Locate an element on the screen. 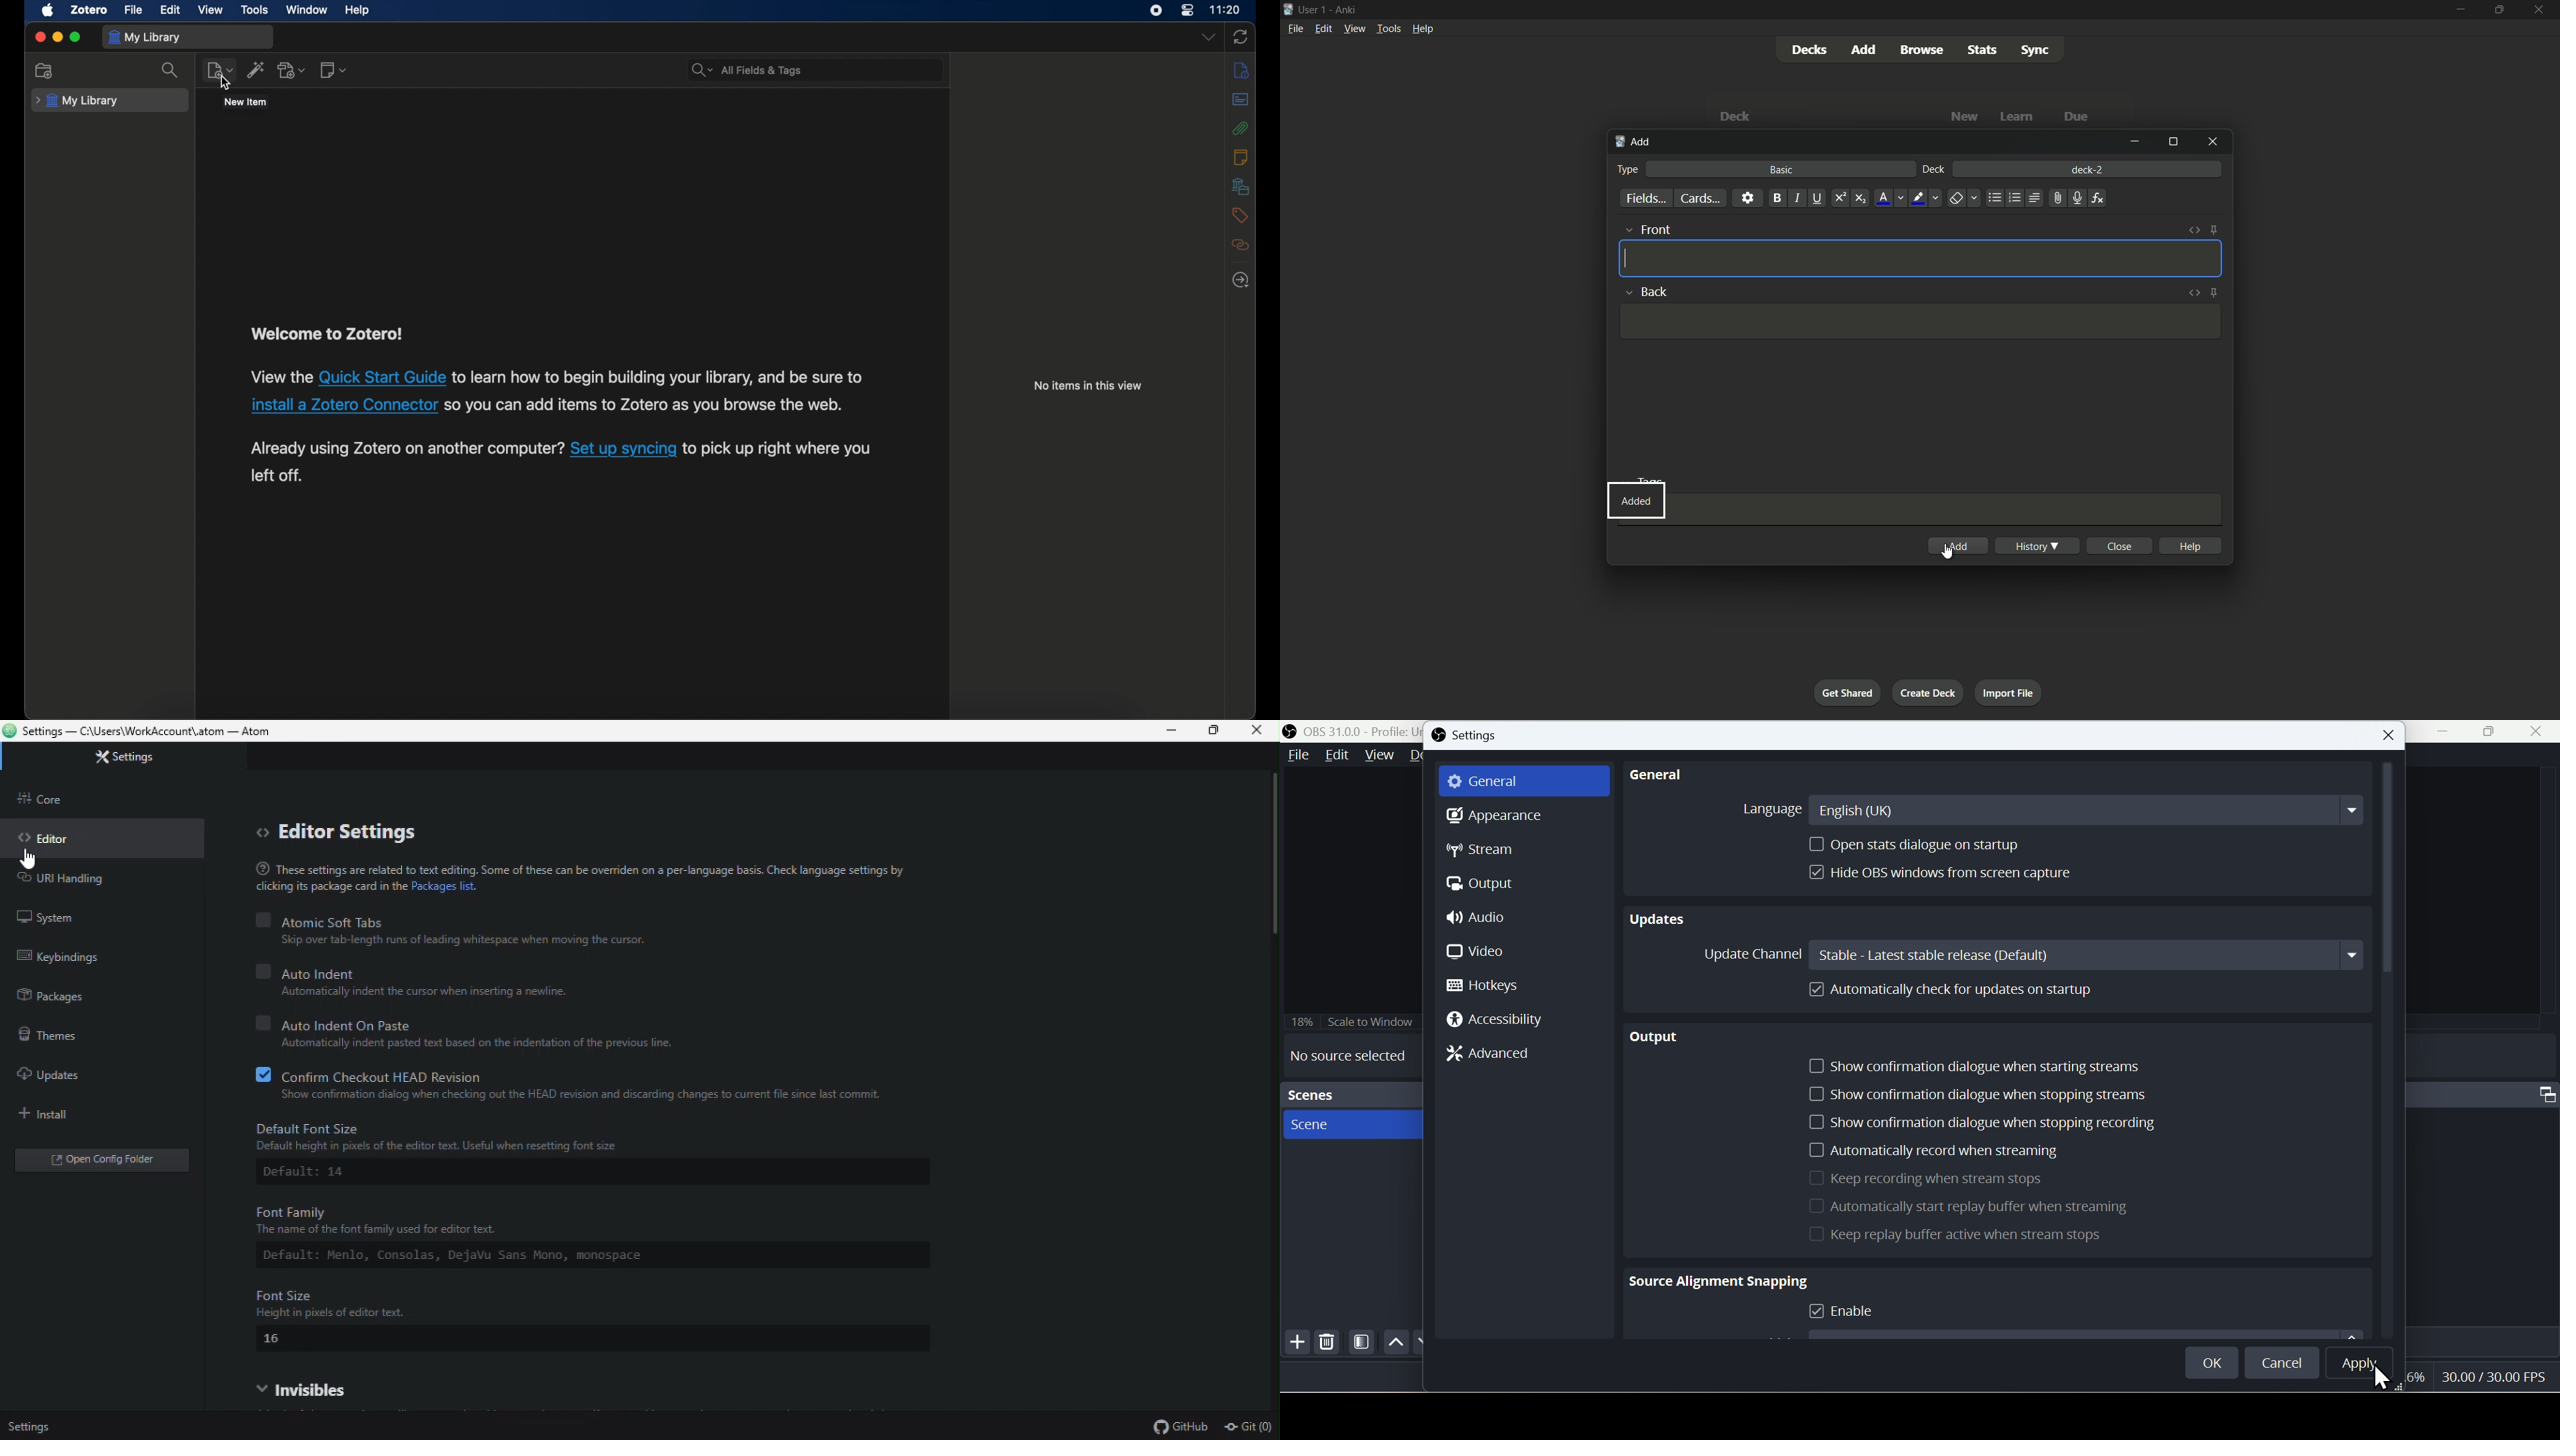  locate is located at coordinates (1240, 279).